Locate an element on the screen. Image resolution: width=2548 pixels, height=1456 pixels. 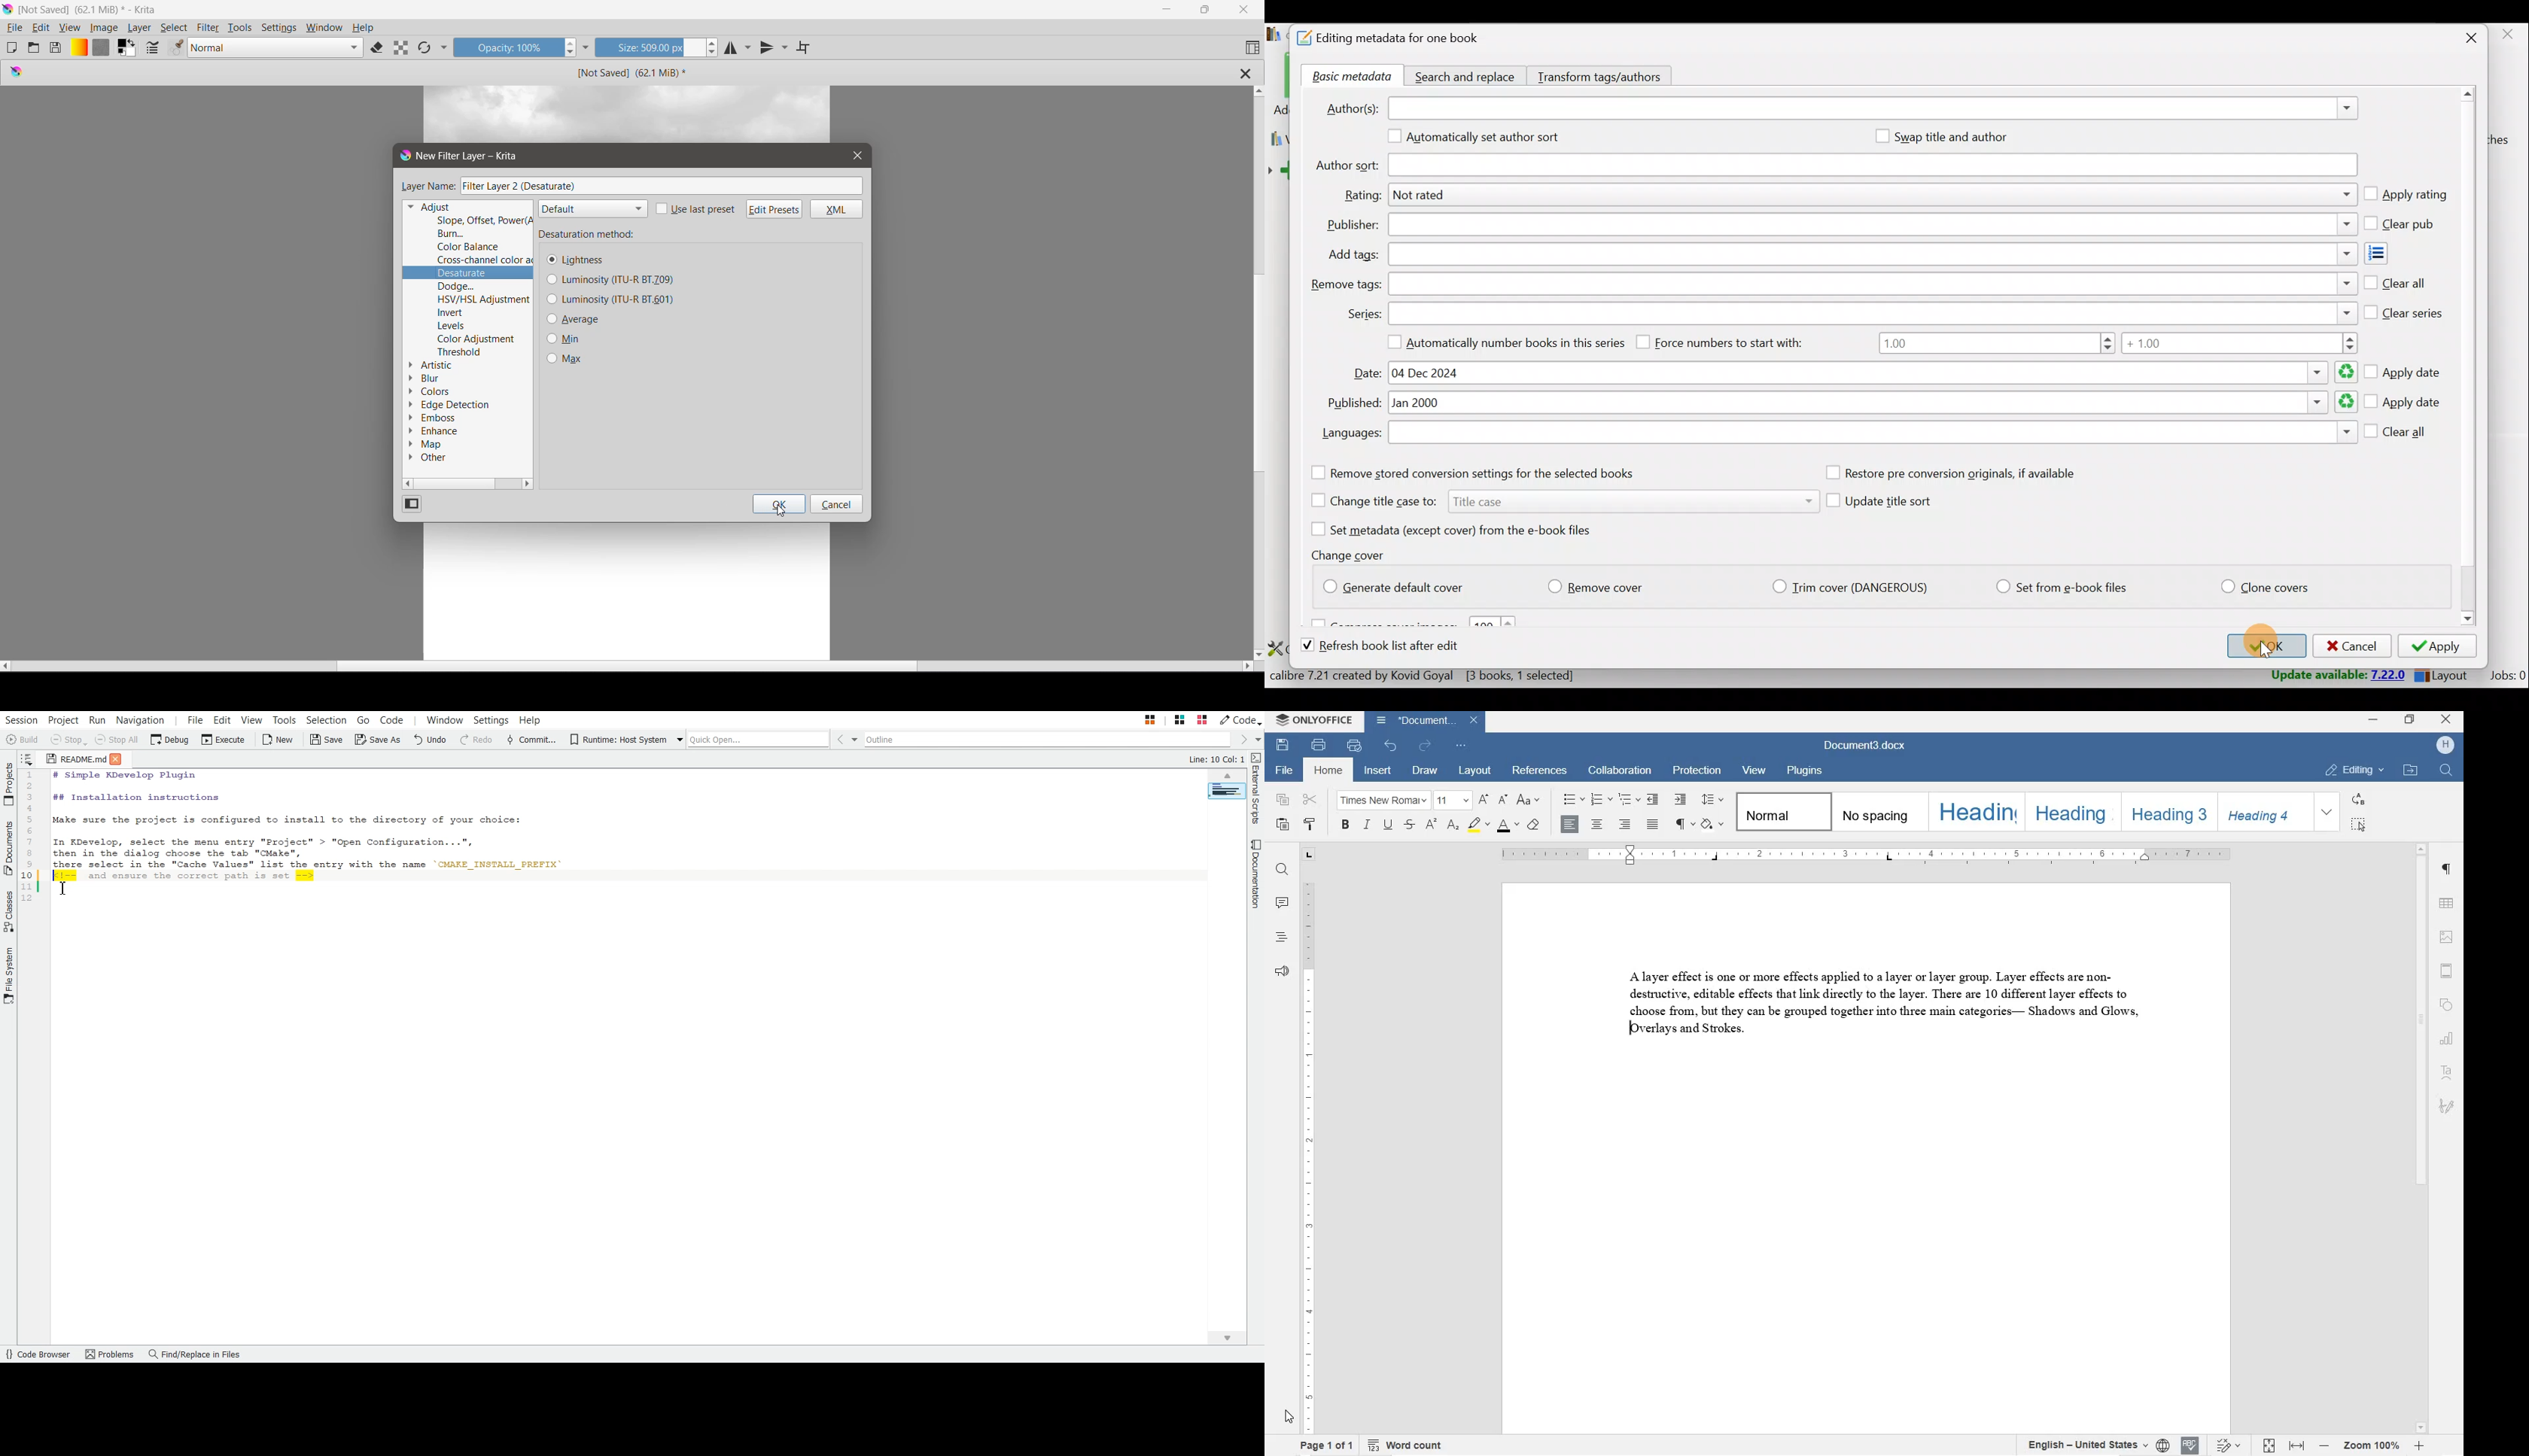
feedback & support is located at coordinates (1283, 972).